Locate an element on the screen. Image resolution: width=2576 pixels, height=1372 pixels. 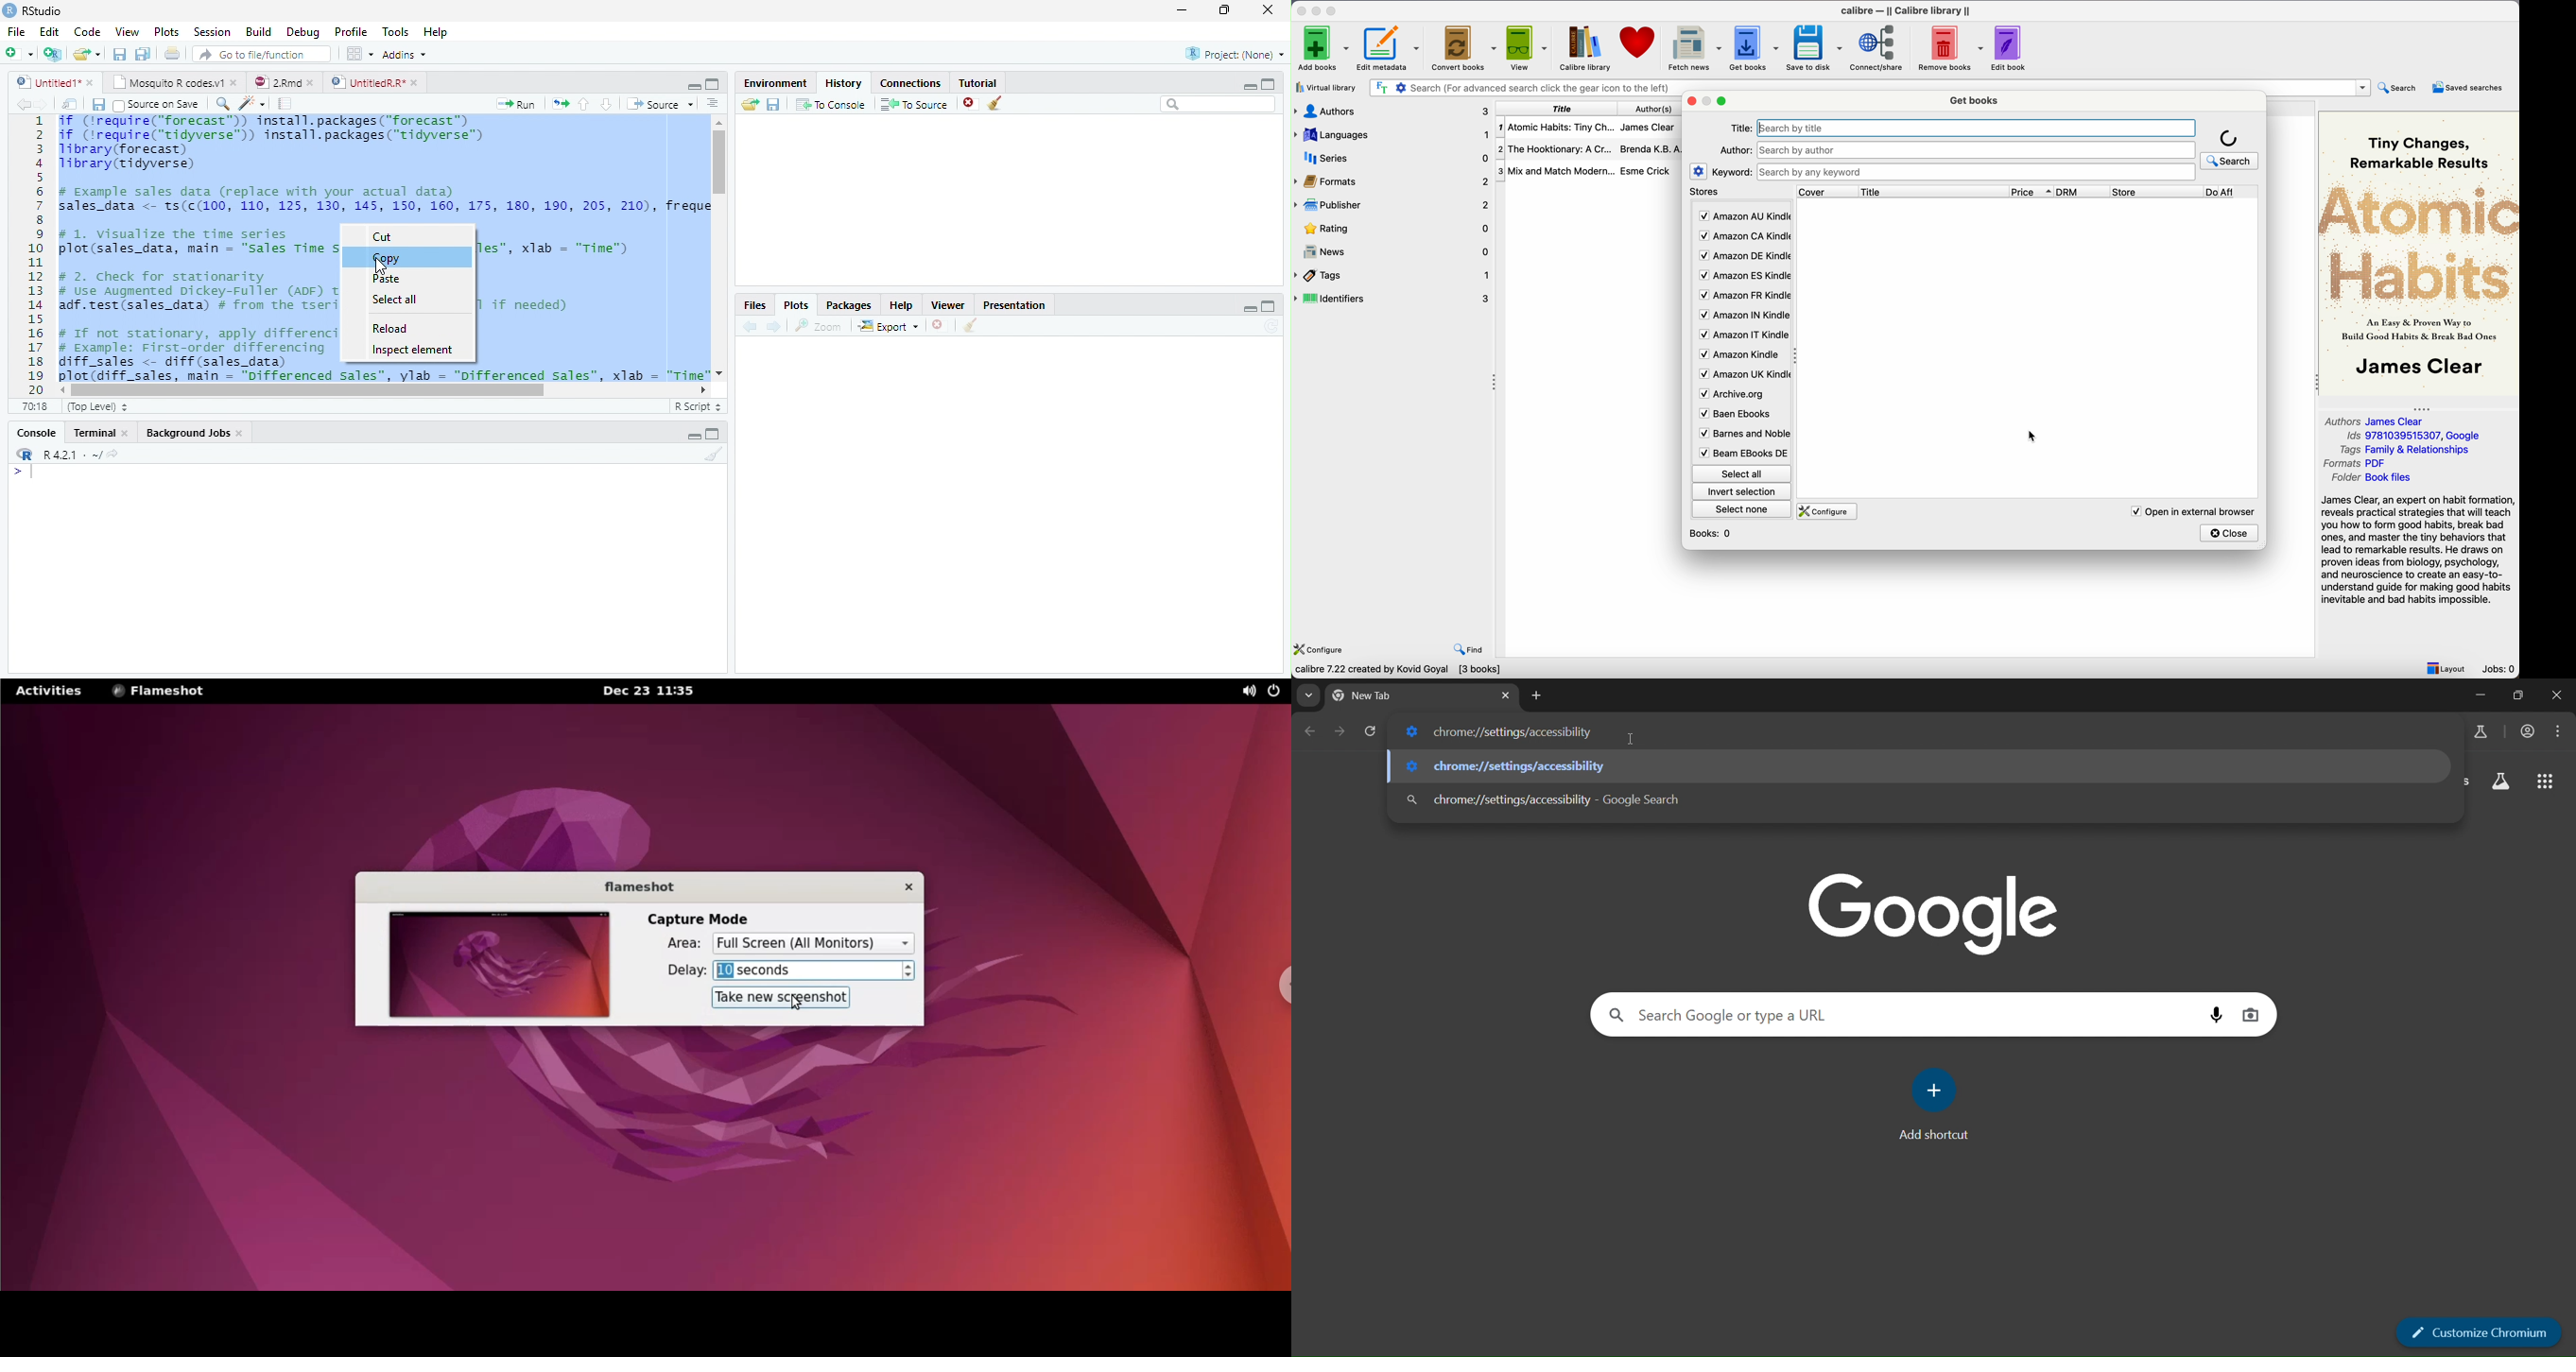
Clean is located at coordinates (998, 103).